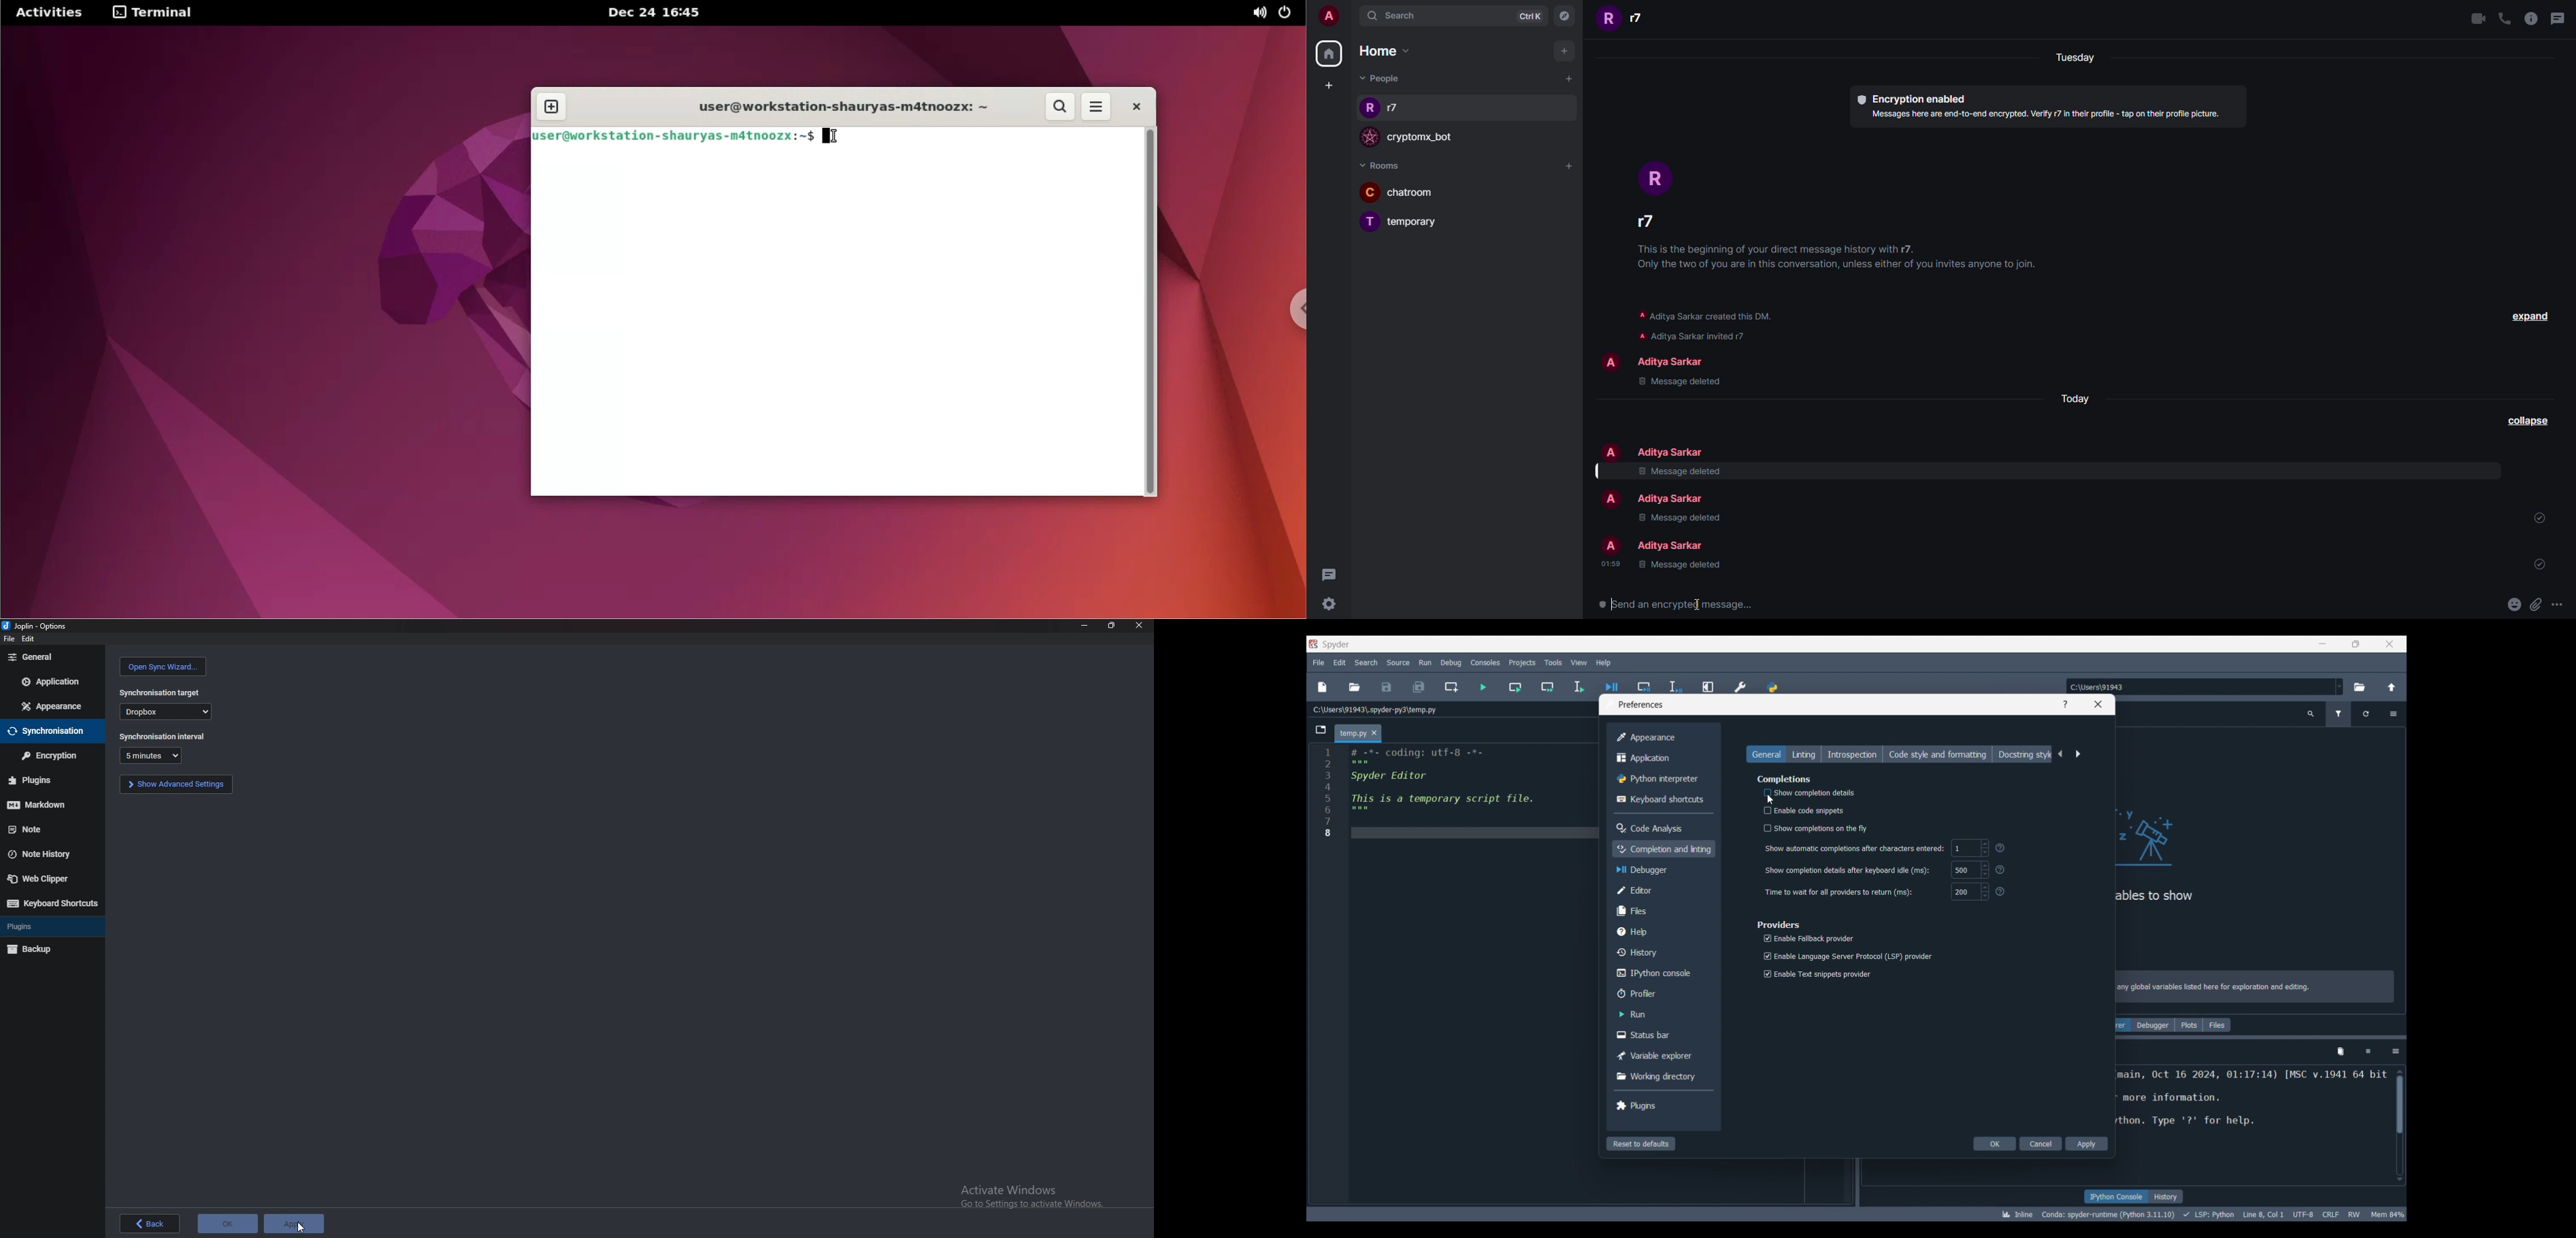  I want to click on Application, so click(1661, 758).